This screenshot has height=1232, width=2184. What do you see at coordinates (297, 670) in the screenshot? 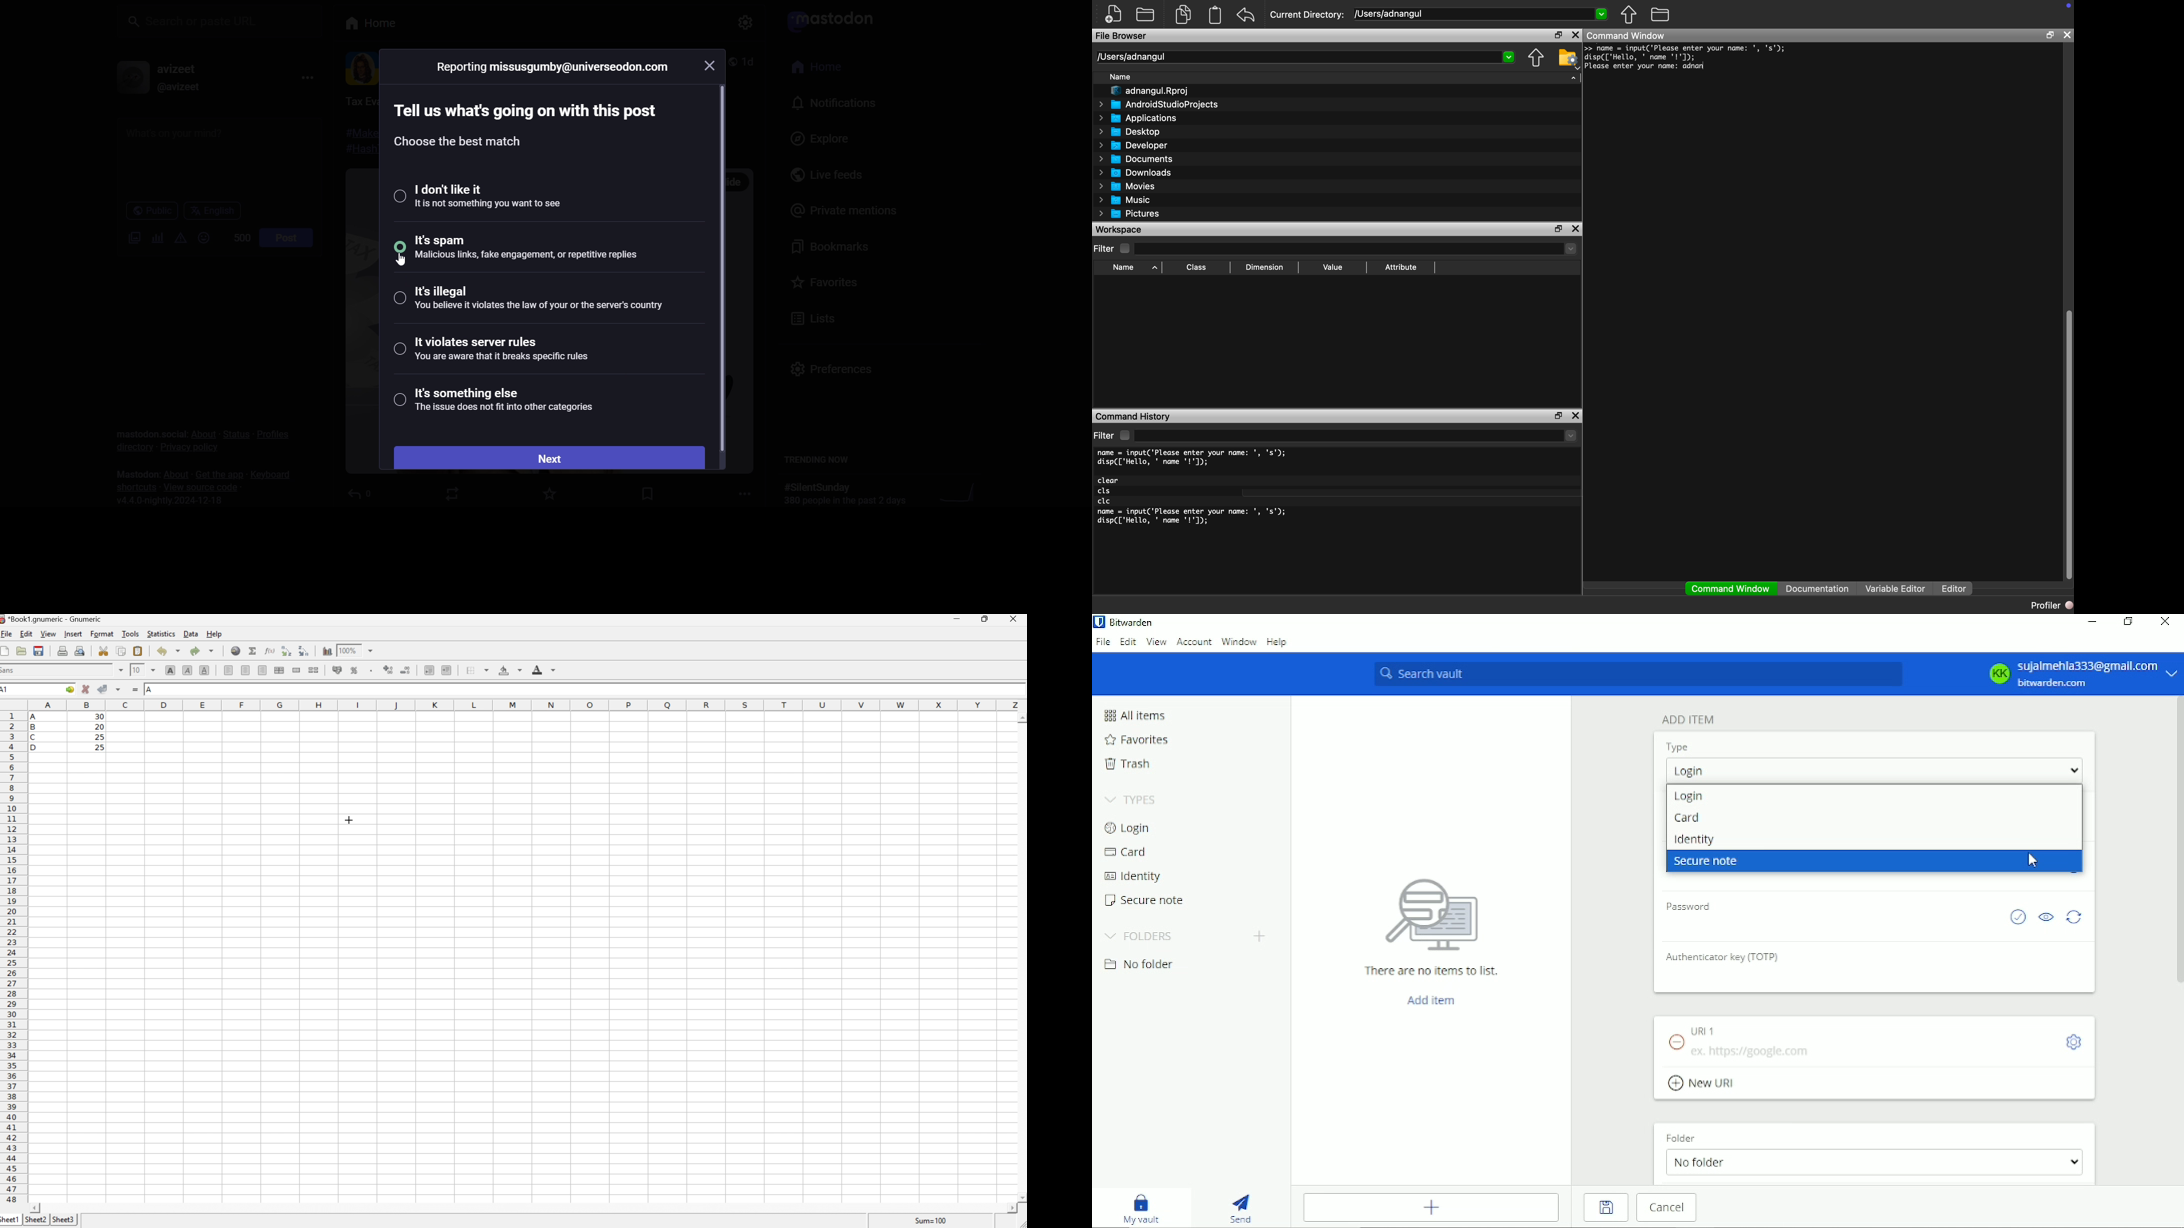
I see `Merge a range of cells` at bounding box center [297, 670].